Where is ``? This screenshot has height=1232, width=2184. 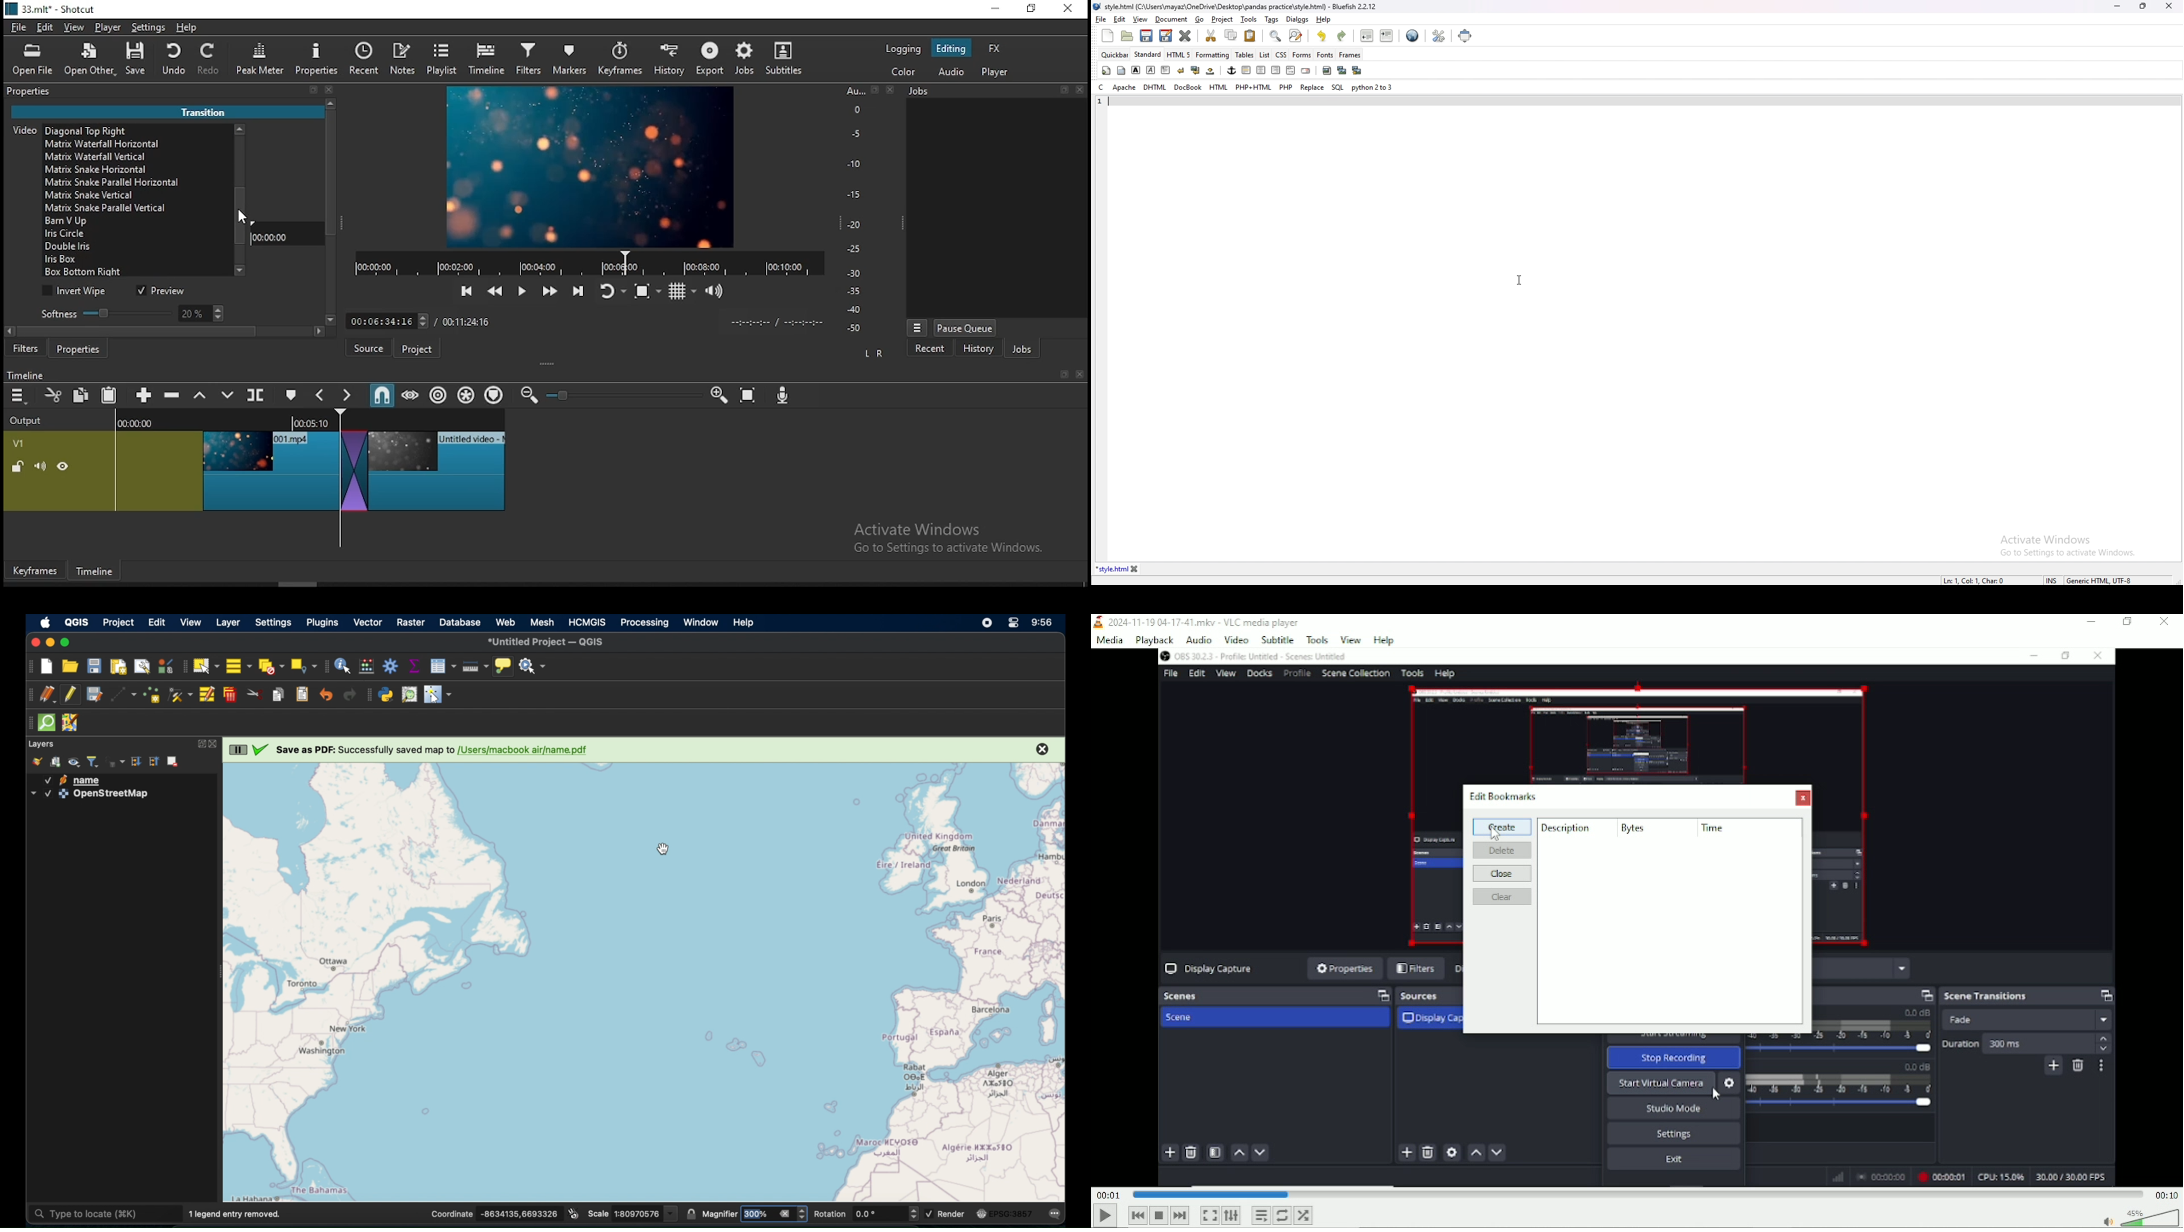
 is located at coordinates (565, 396).